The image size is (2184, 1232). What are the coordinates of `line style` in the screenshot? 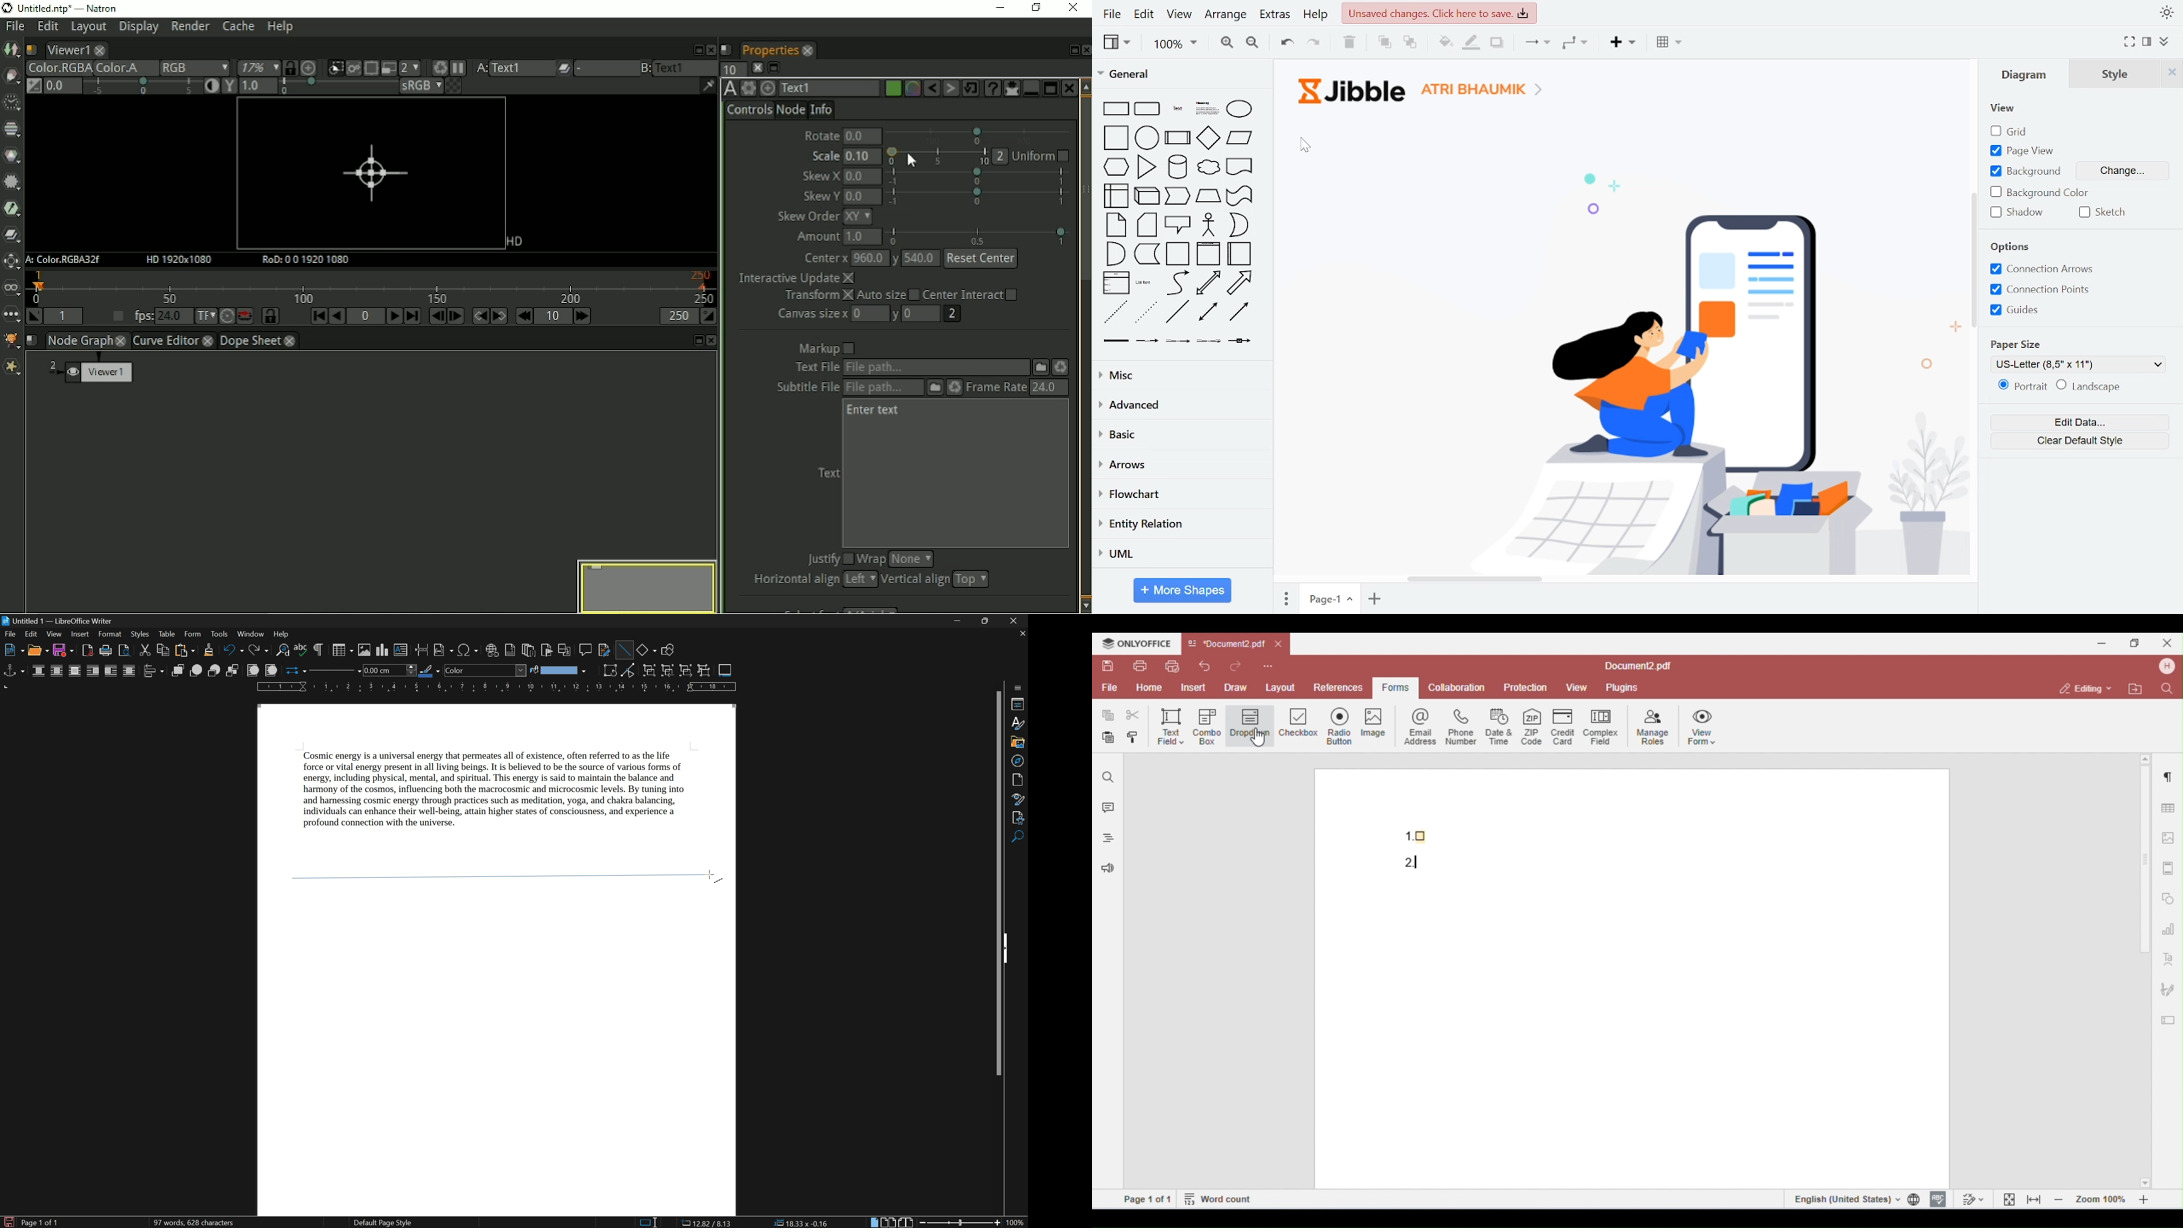 It's located at (331, 672).